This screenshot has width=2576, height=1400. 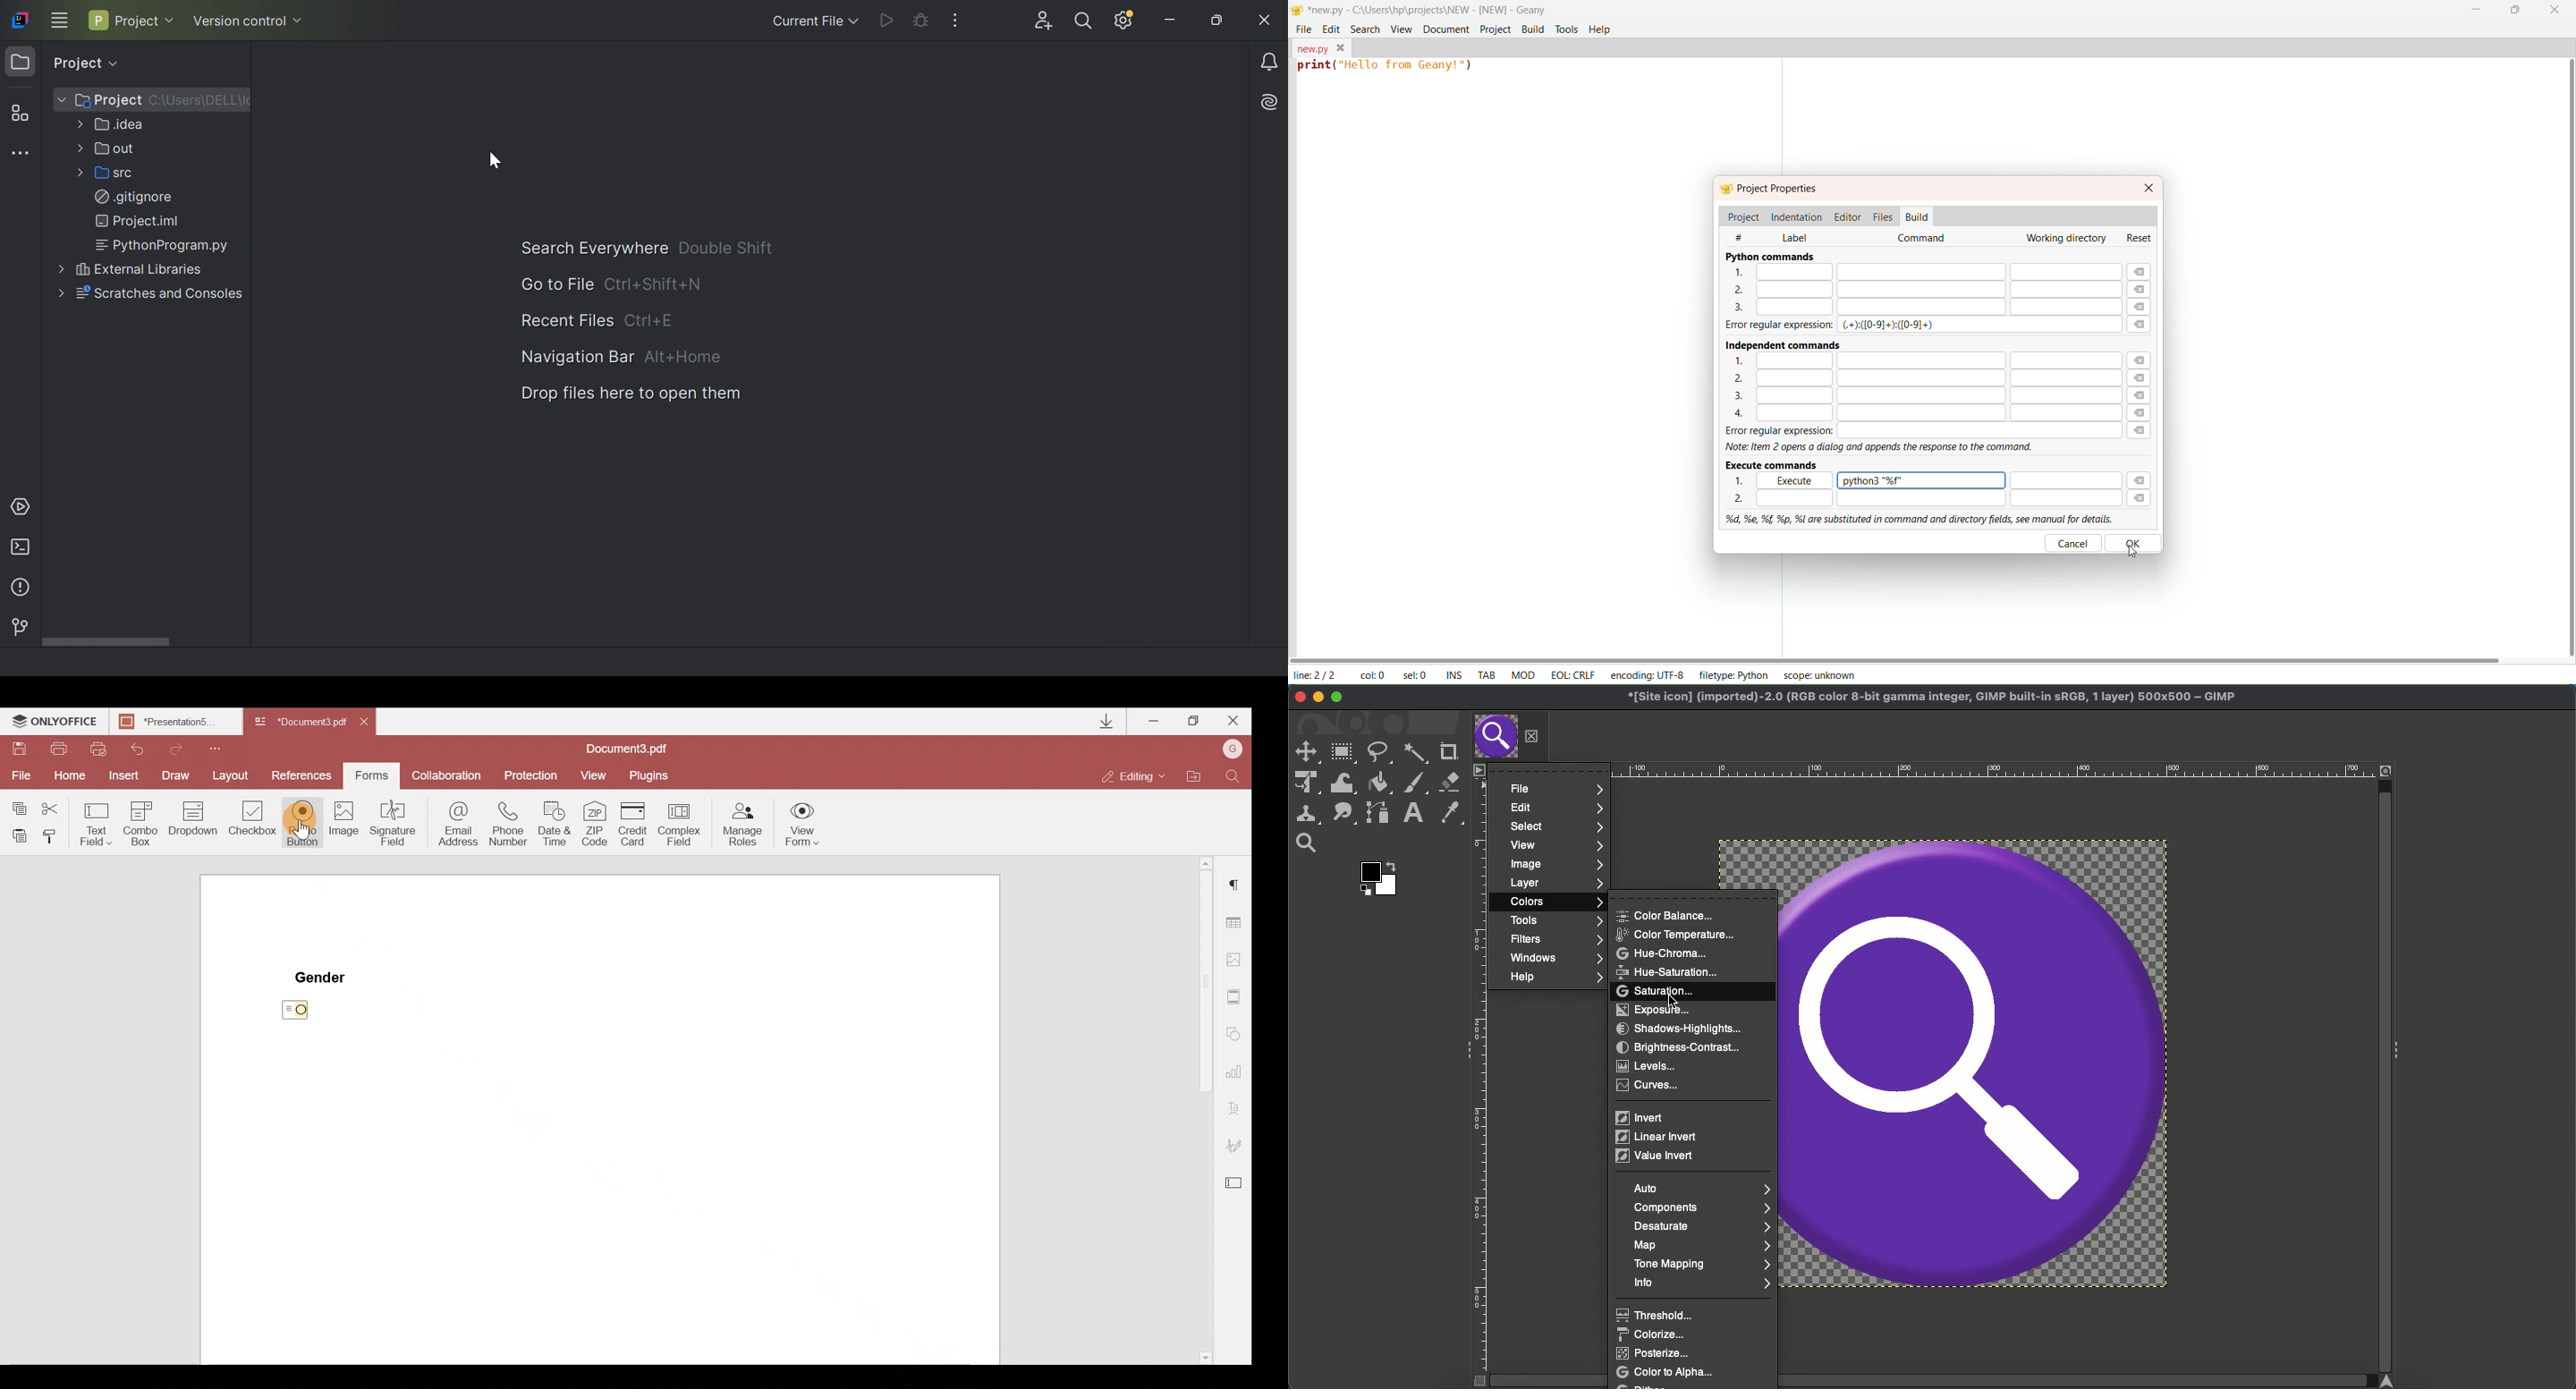 What do you see at coordinates (1464, 1051) in the screenshot?
I see `Collapse` at bounding box center [1464, 1051].